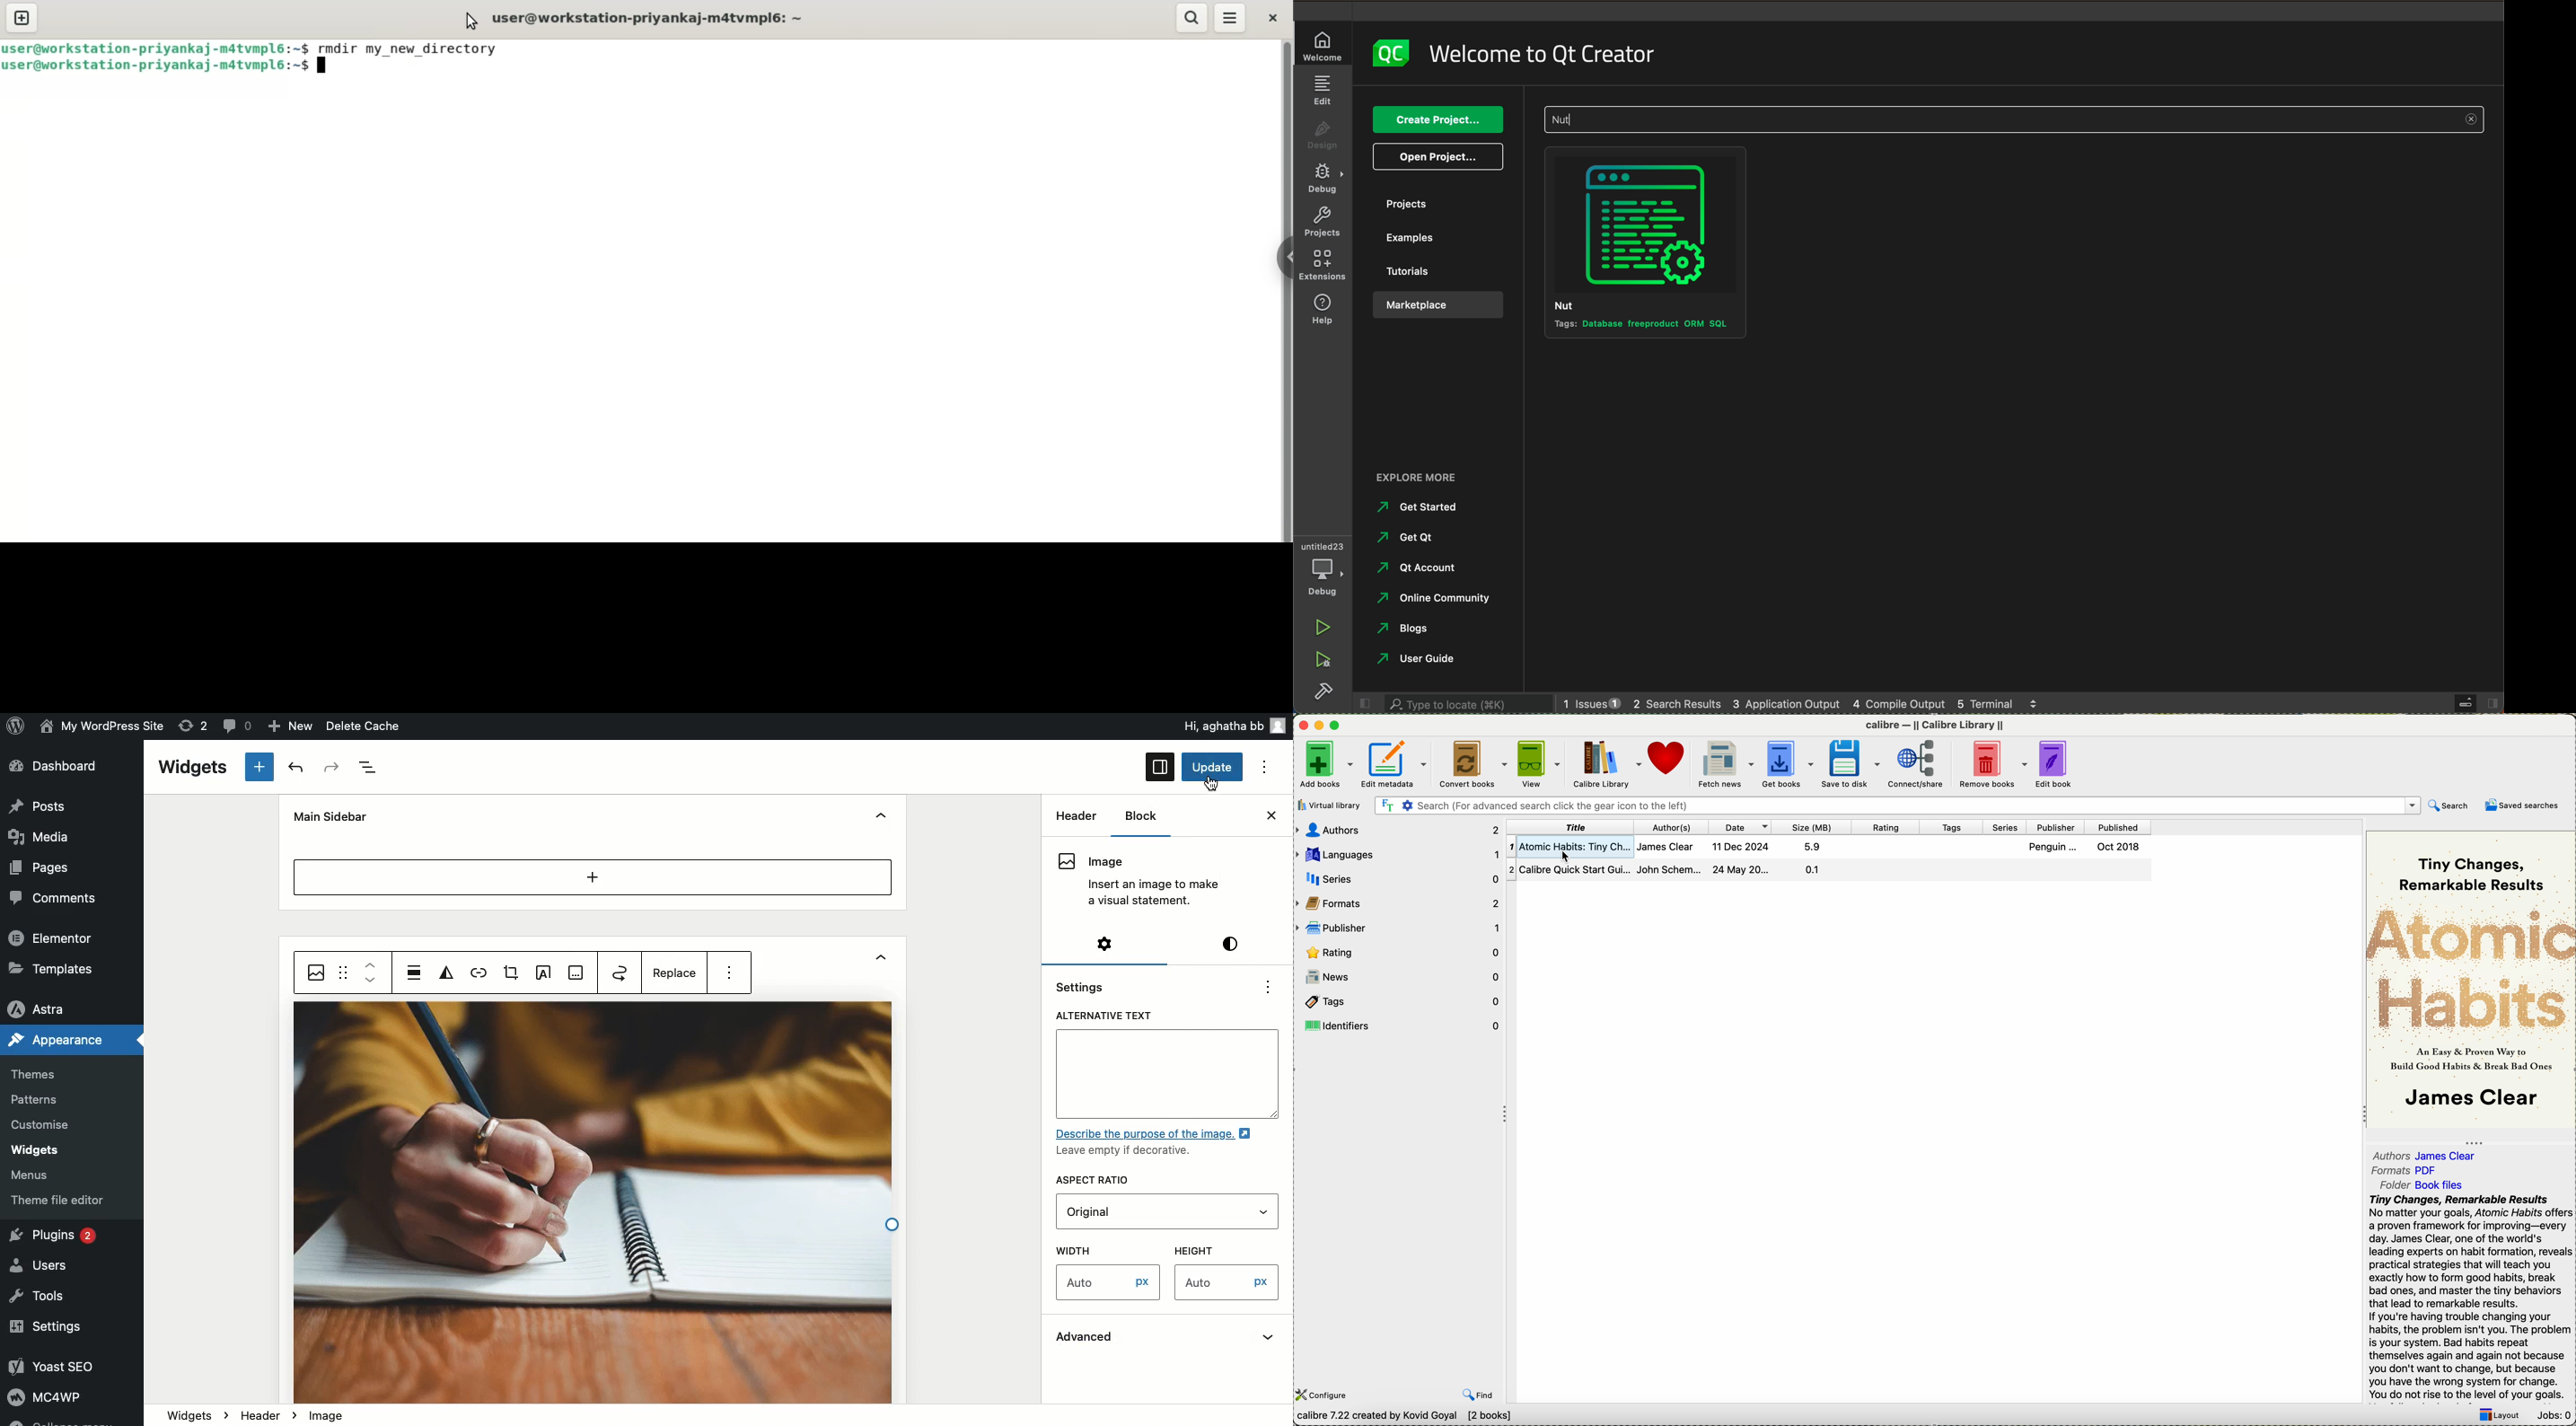 The height and width of the screenshot is (1428, 2576). I want to click on series, so click(1397, 878).